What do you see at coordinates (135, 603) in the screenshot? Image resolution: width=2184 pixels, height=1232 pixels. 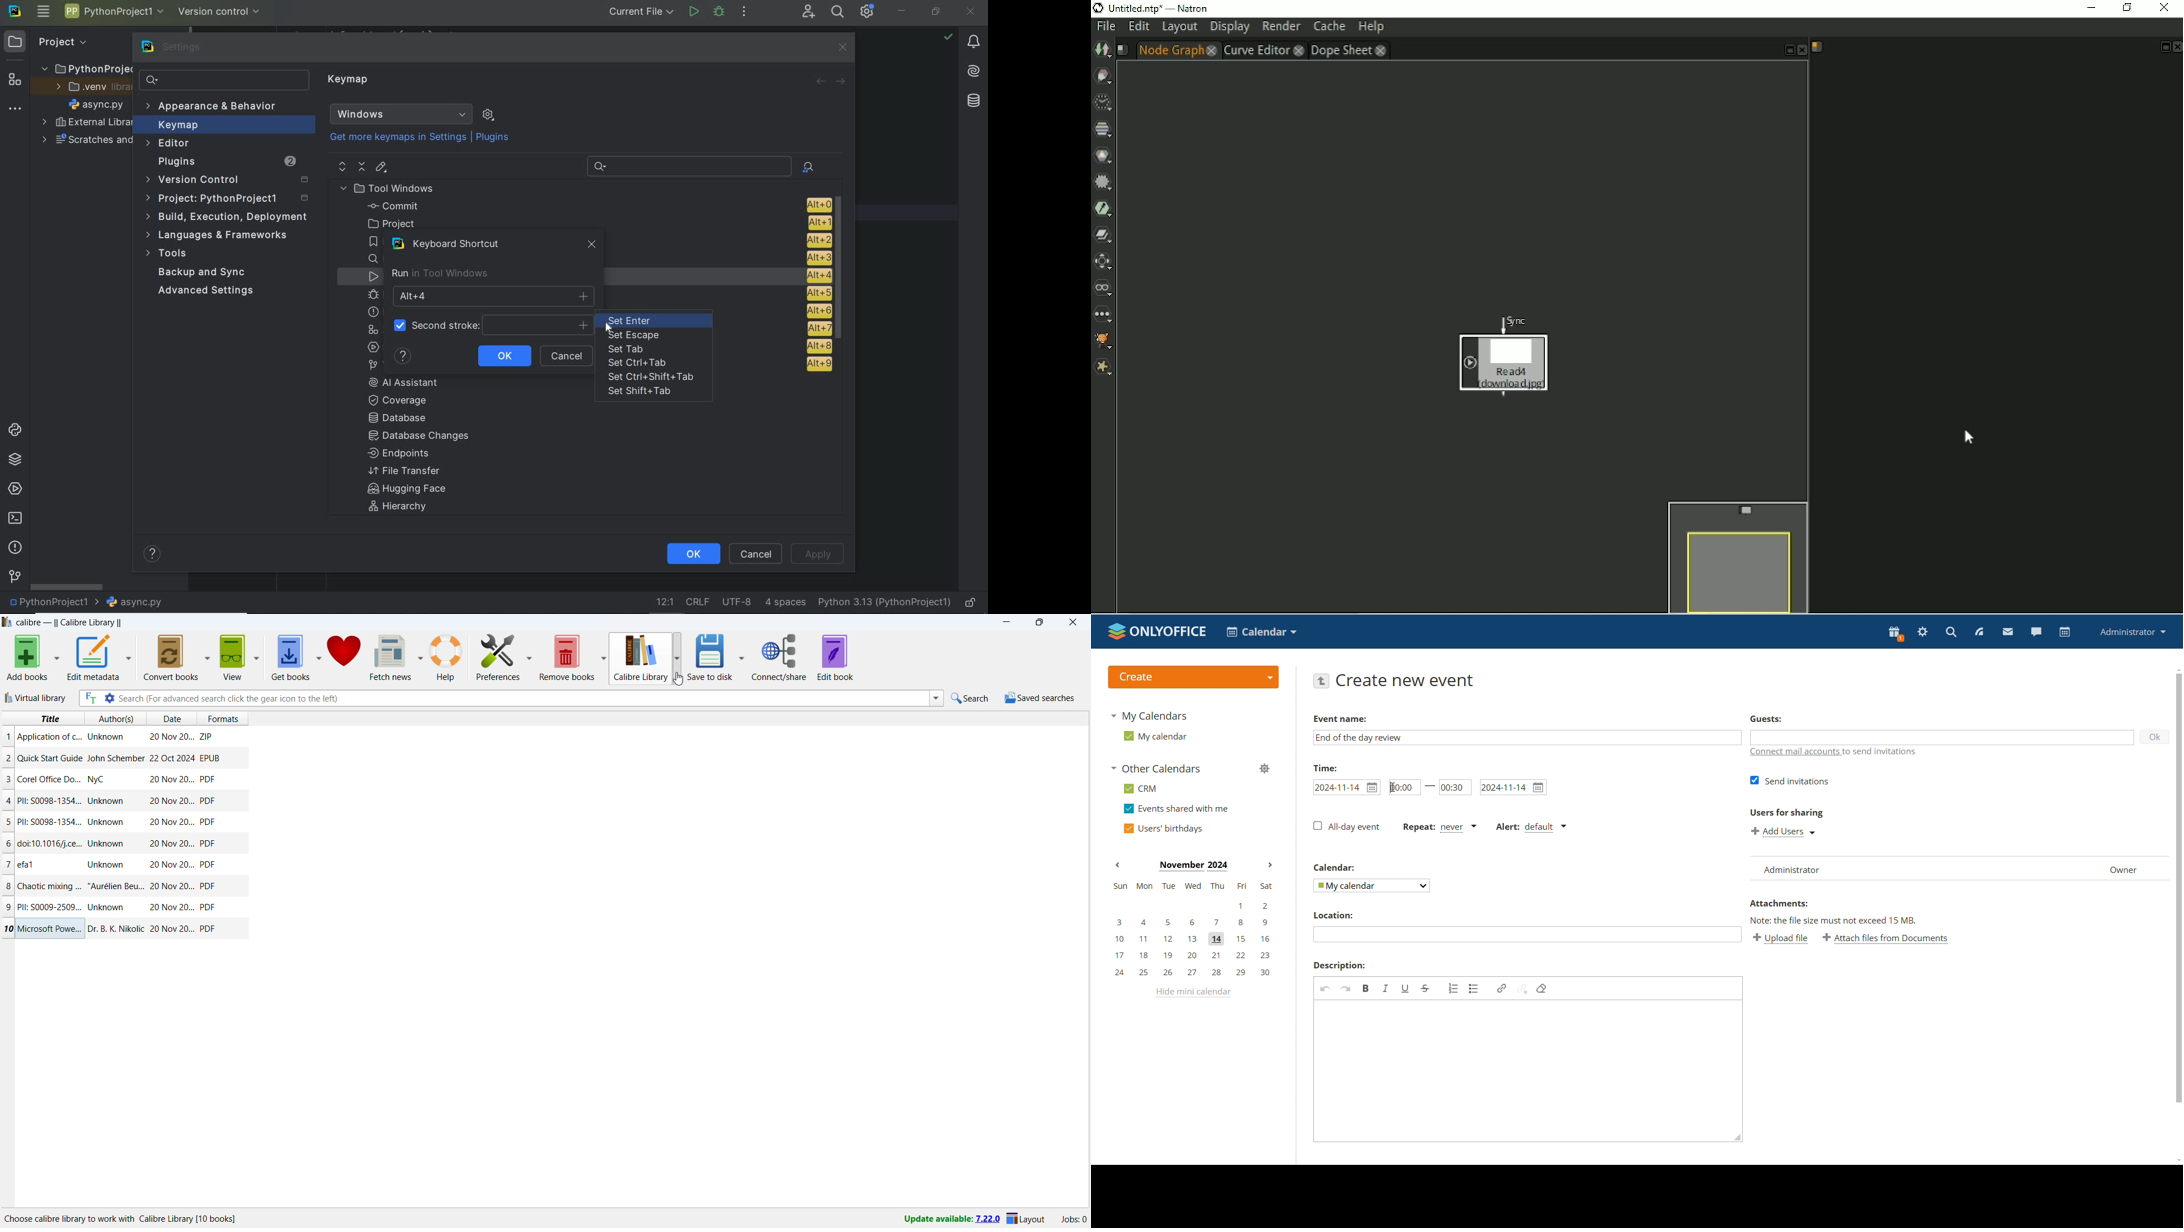 I see `file name` at bounding box center [135, 603].